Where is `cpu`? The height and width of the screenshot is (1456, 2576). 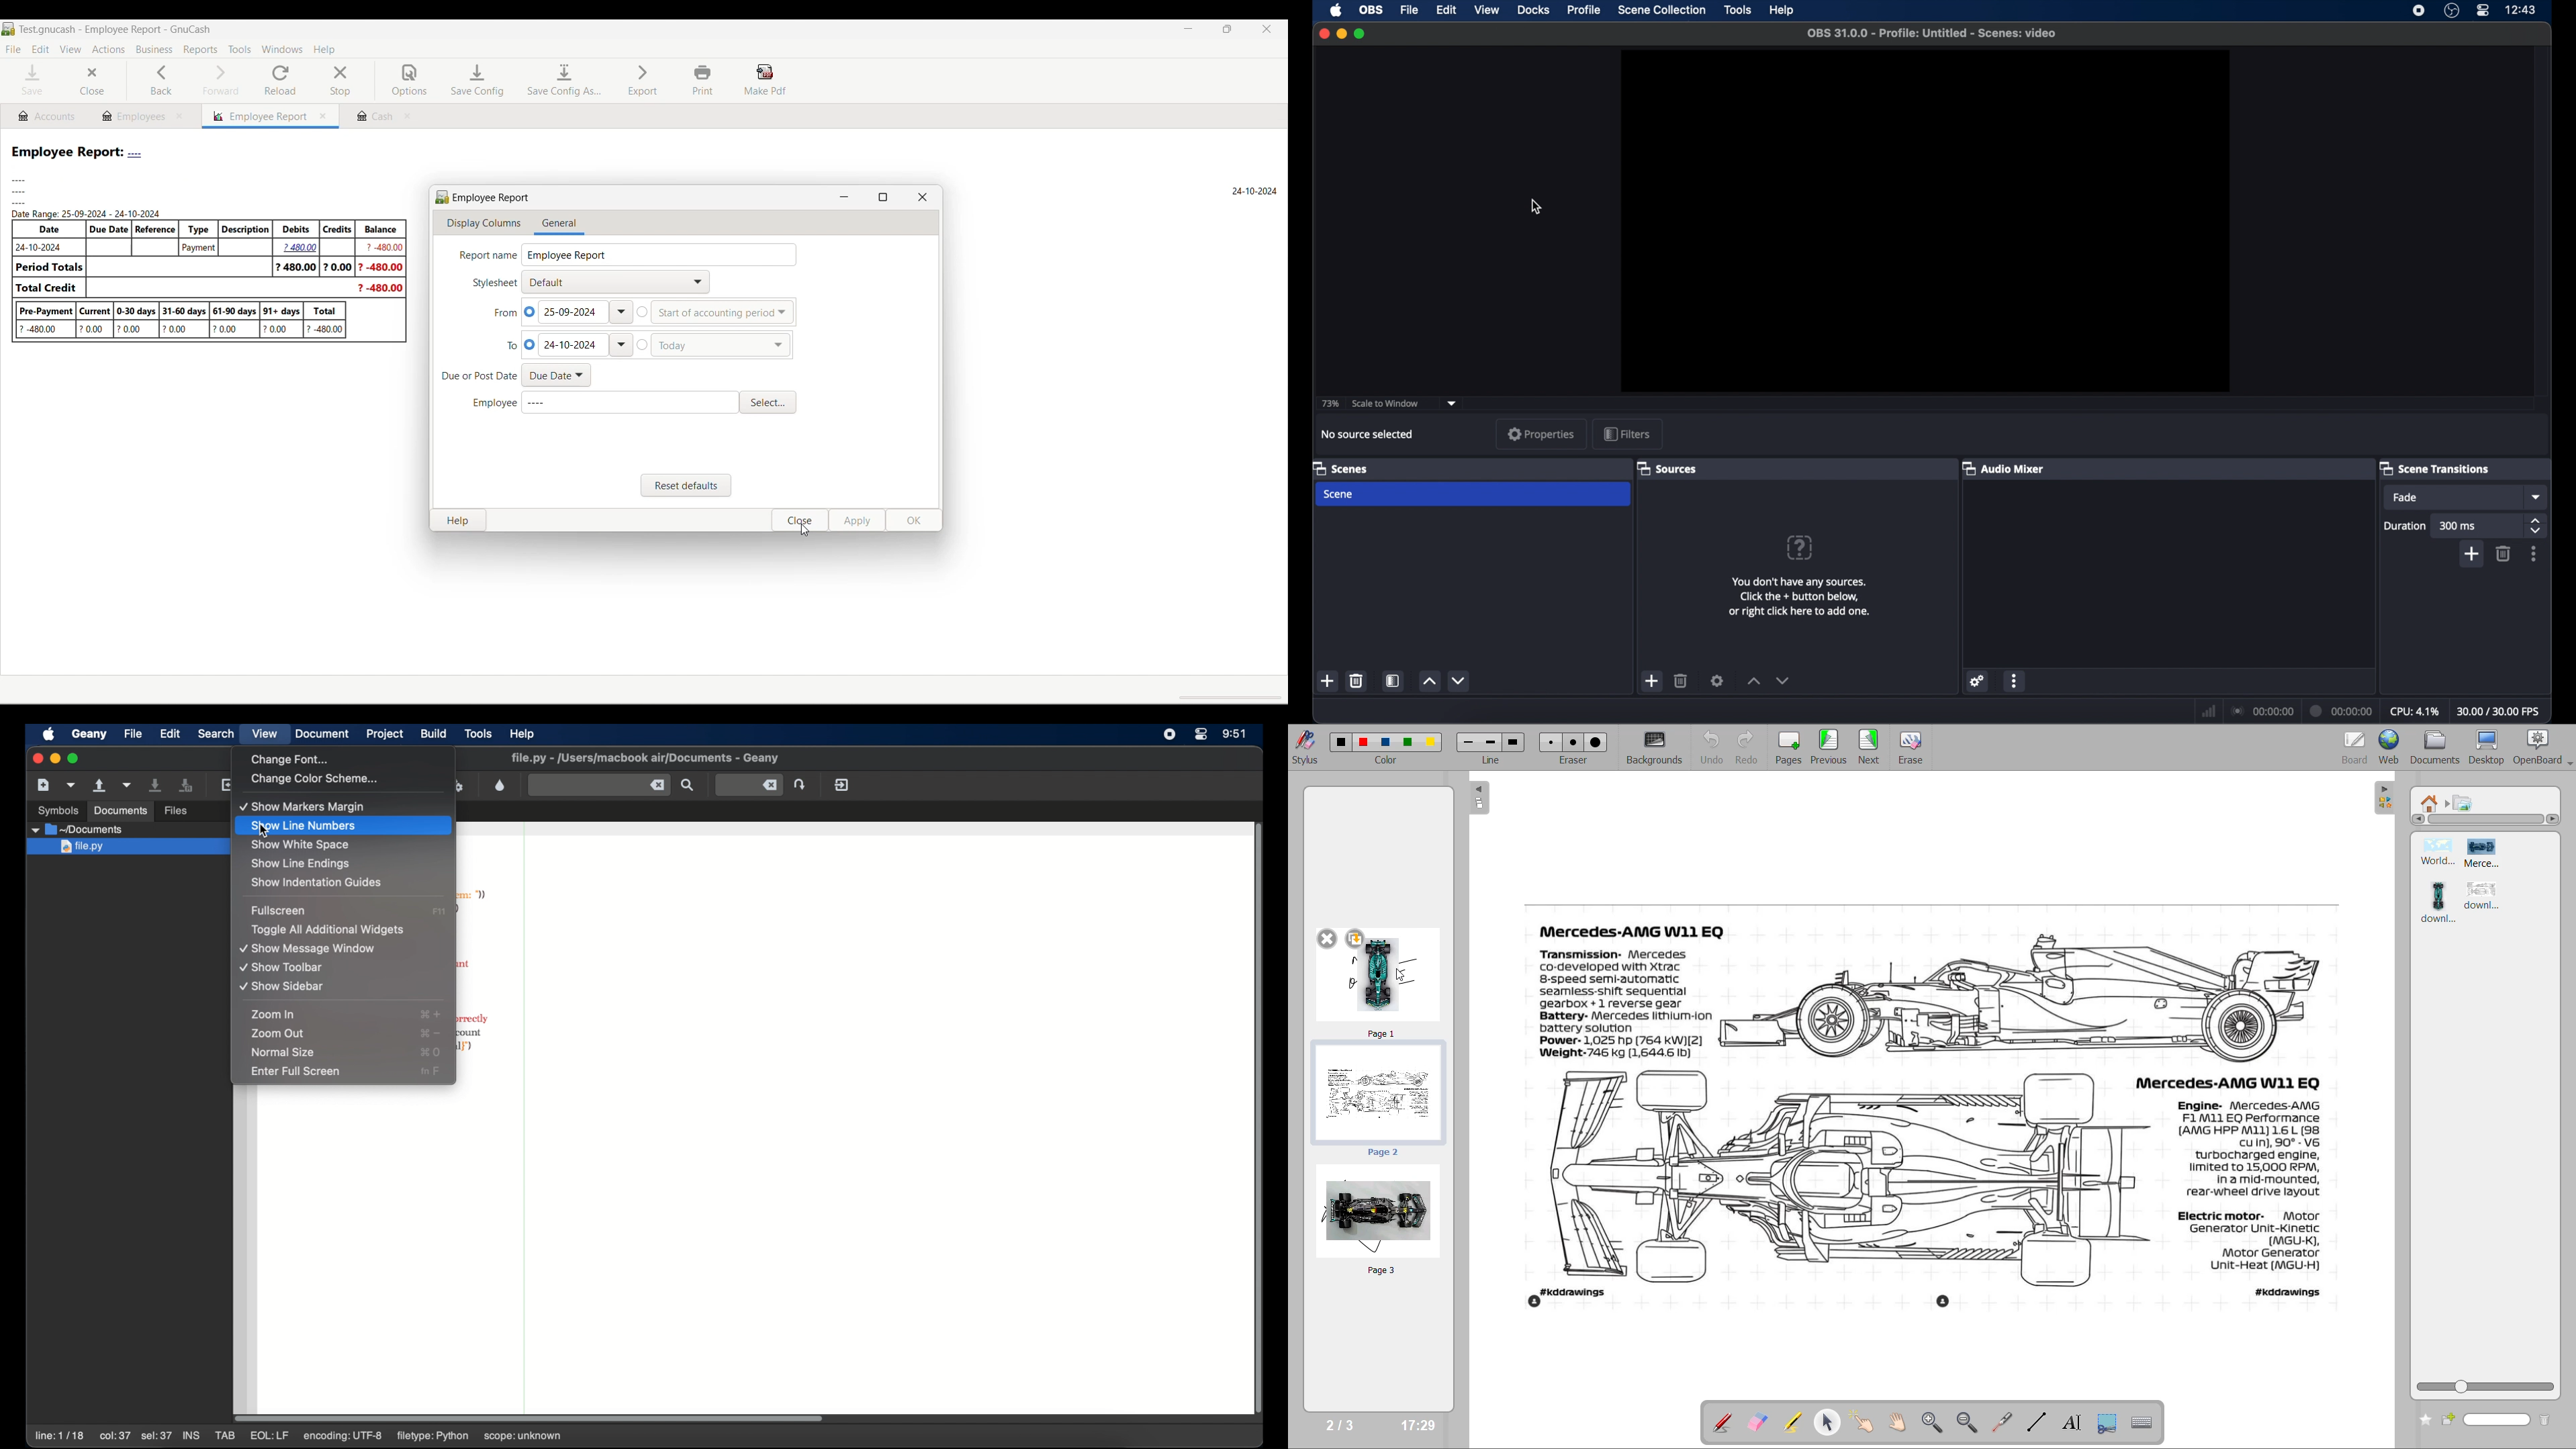 cpu is located at coordinates (2414, 710).